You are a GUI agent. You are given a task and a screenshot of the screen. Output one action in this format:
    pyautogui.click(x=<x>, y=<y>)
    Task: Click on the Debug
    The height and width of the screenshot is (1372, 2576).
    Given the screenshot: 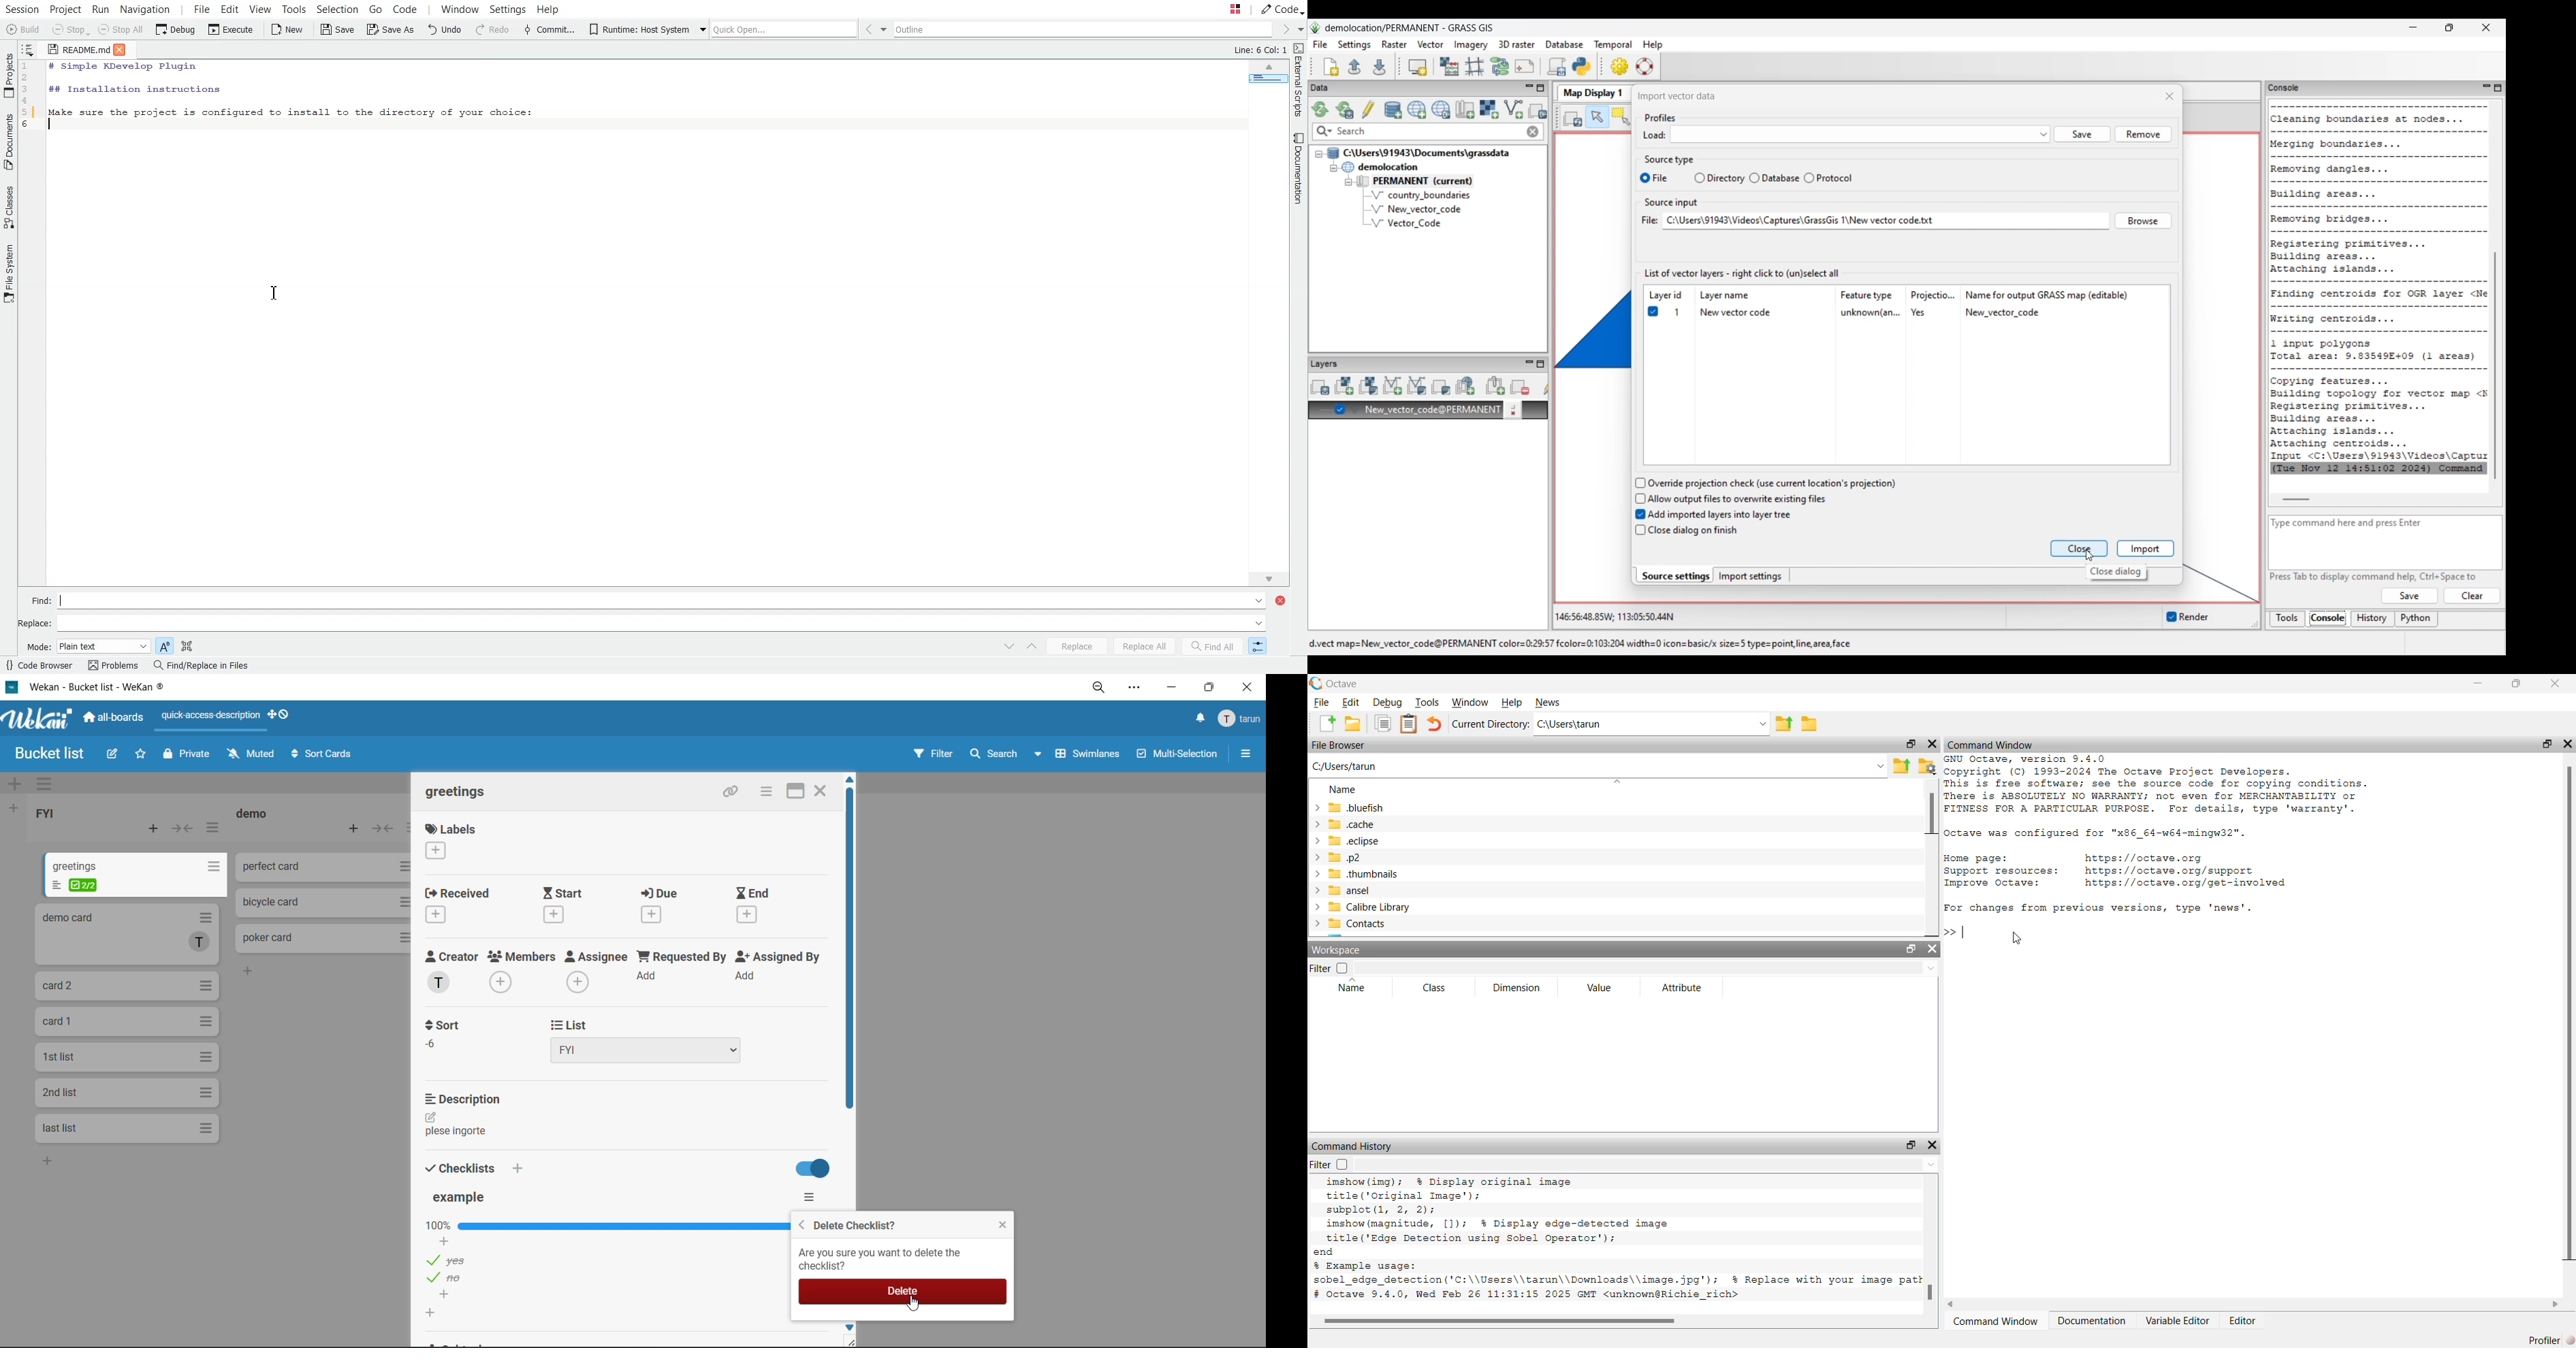 What is the action you would take?
    pyautogui.click(x=176, y=30)
    